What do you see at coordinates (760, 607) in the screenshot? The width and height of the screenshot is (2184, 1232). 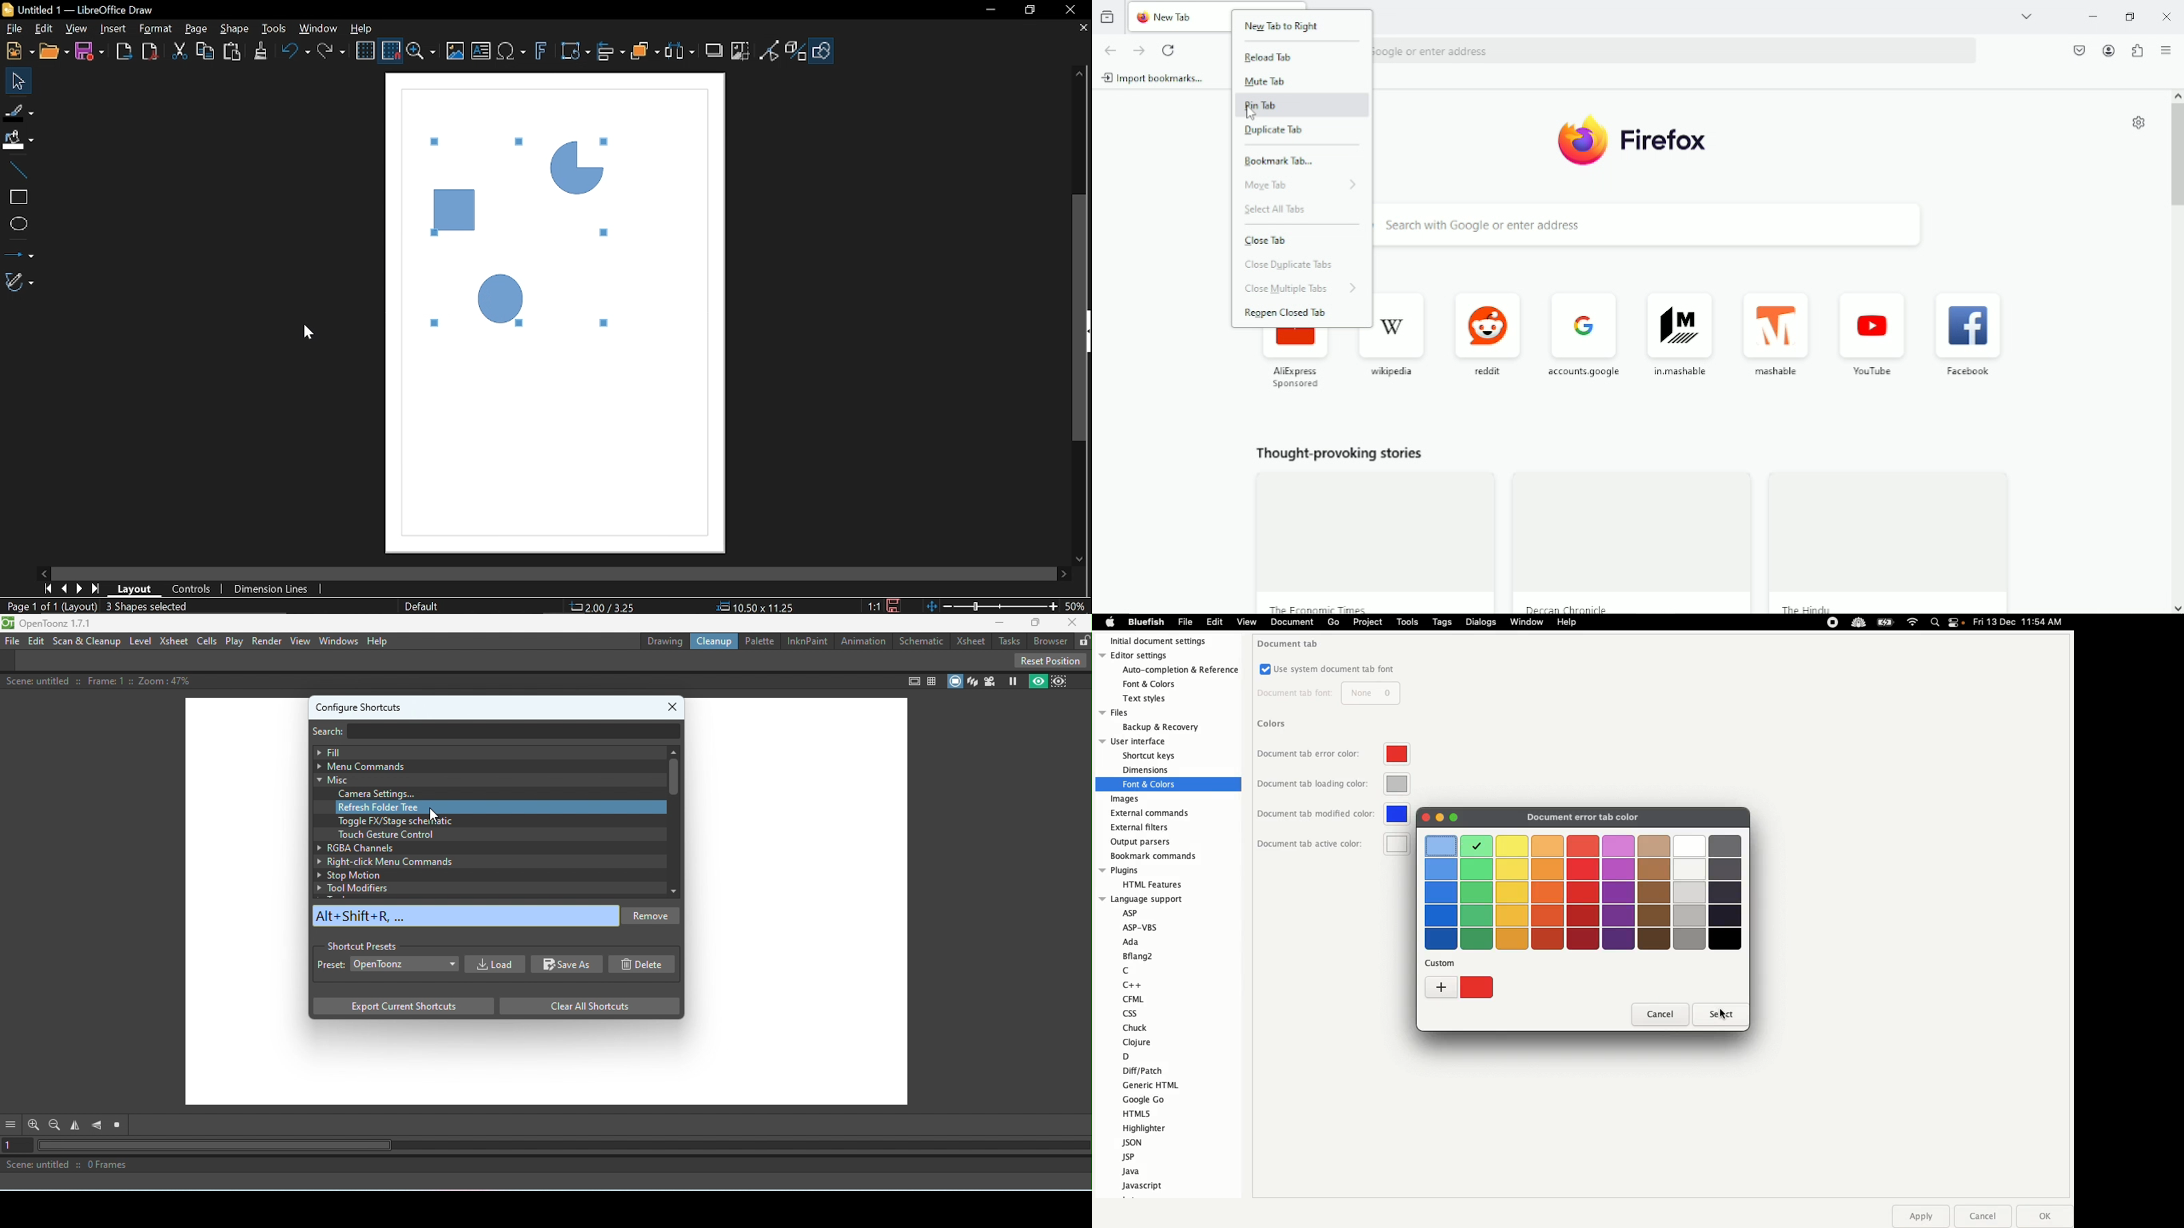 I see `Size` at bounding box center [760, 607].